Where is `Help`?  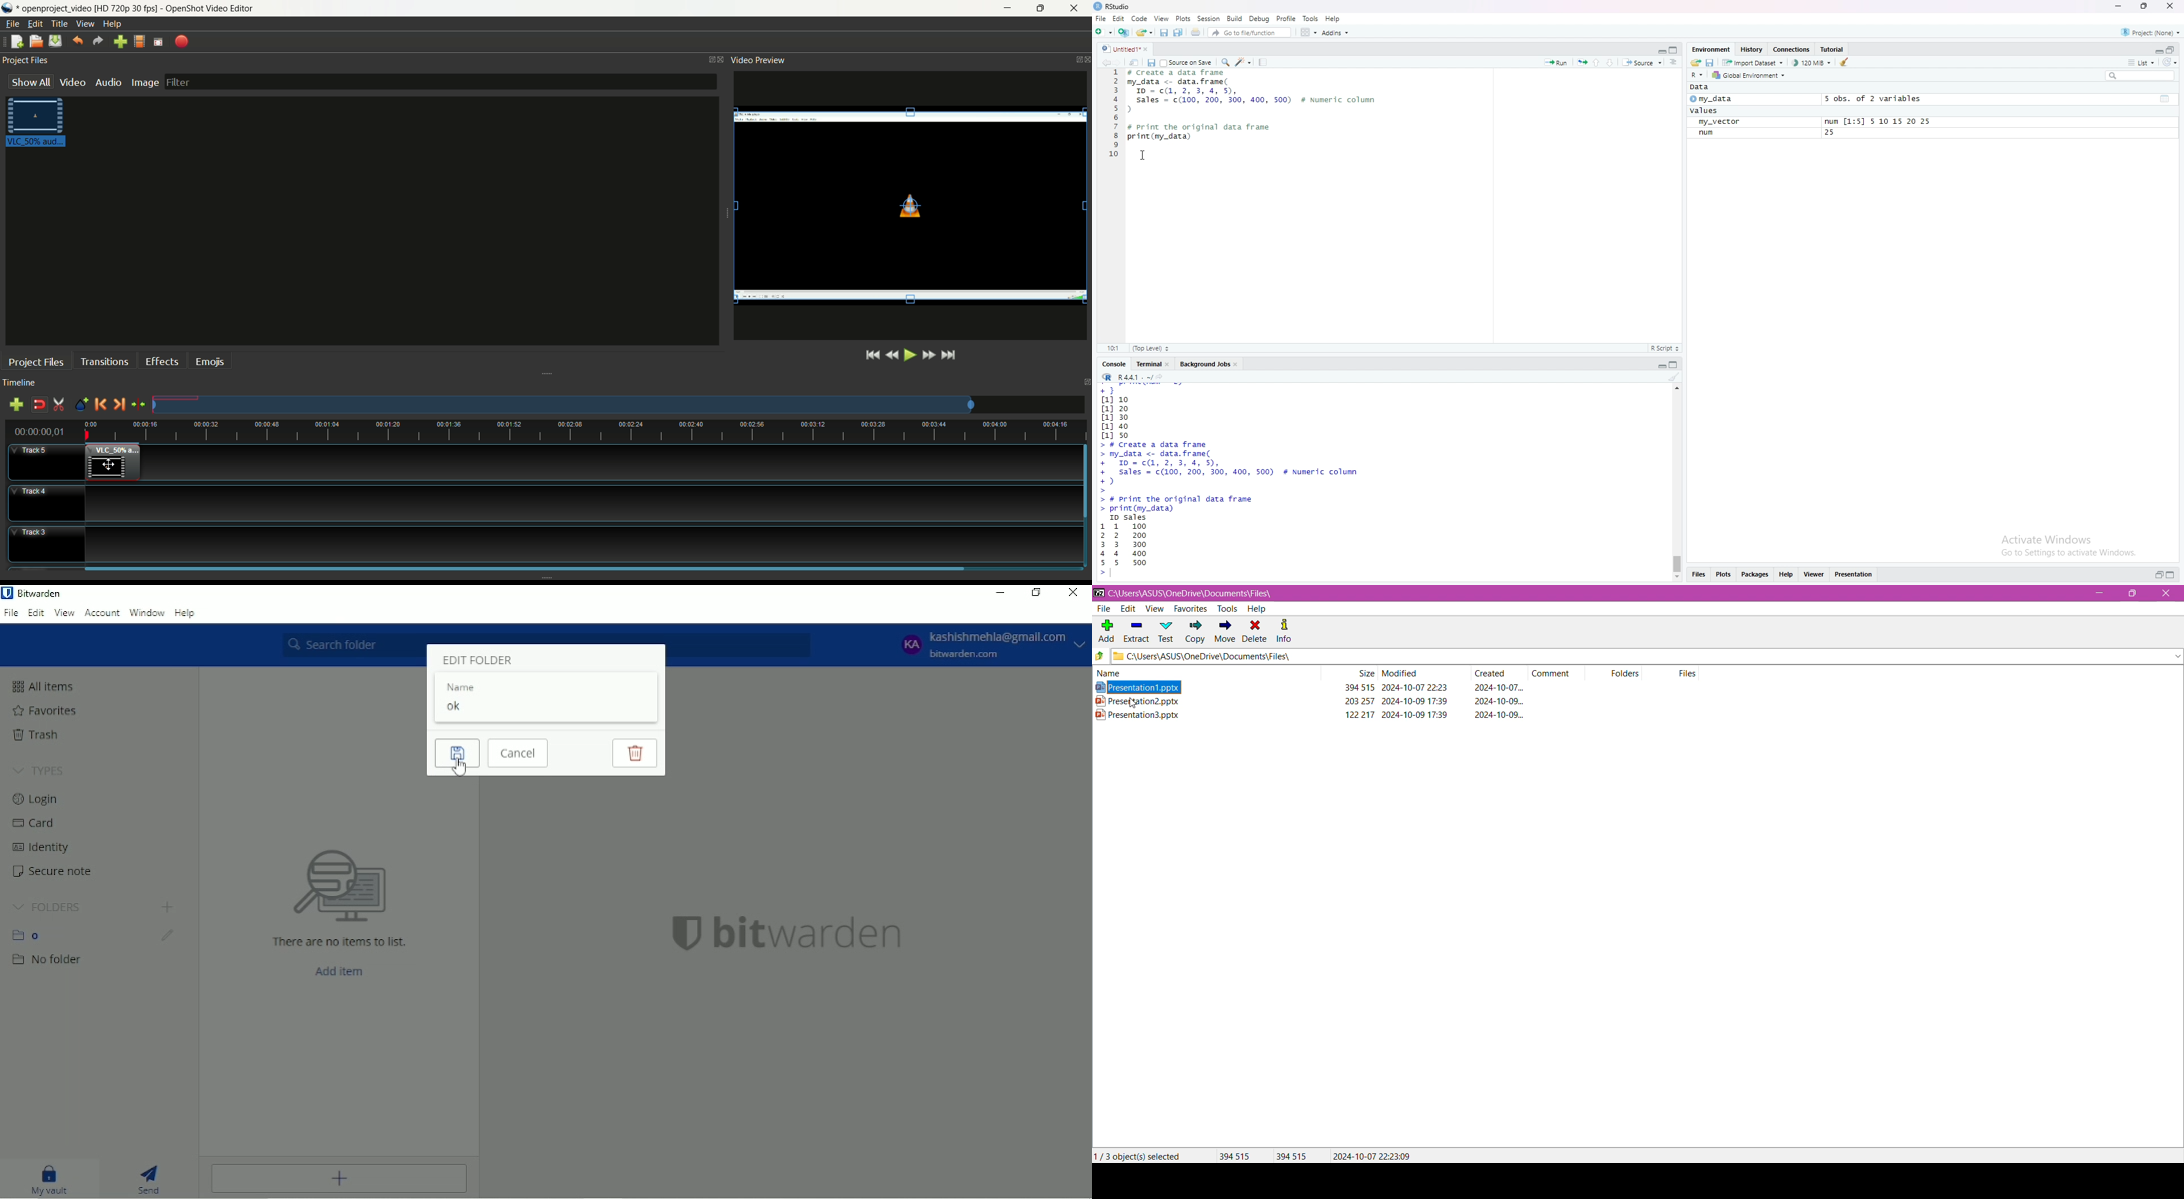 Help is located at coordinates (1336, 18).